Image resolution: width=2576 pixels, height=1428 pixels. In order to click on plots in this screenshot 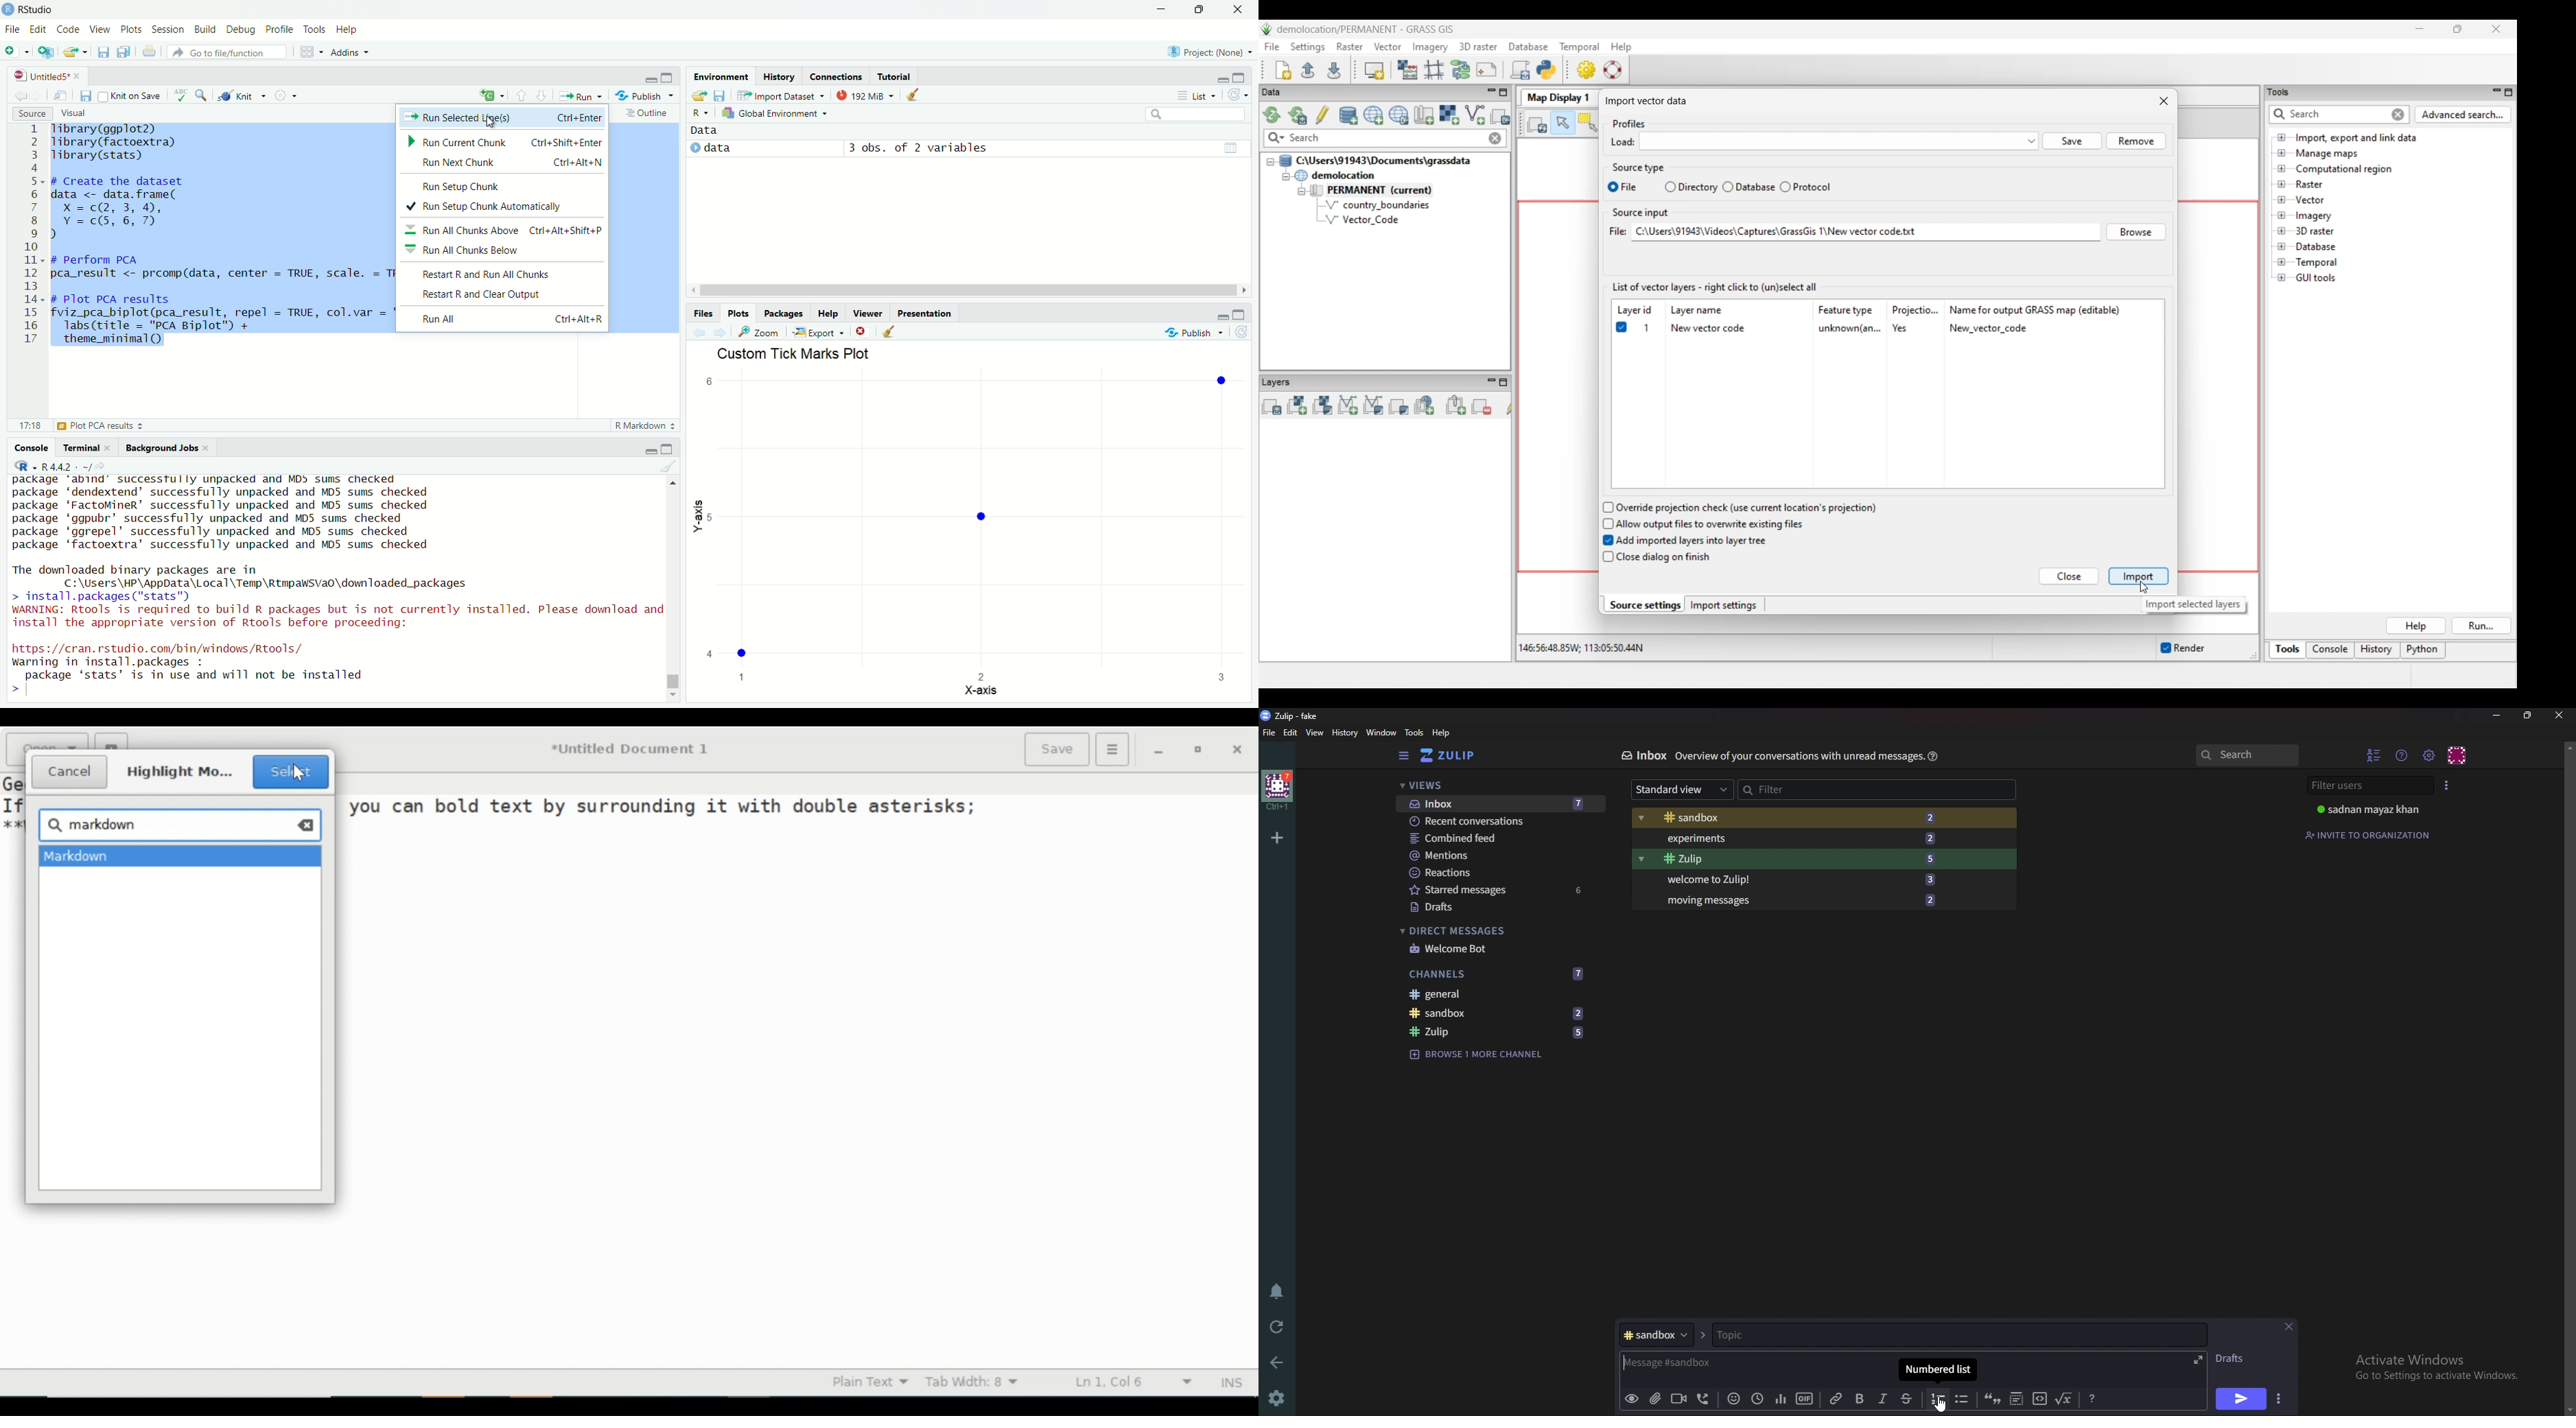, I will do `click(132, 30)`.